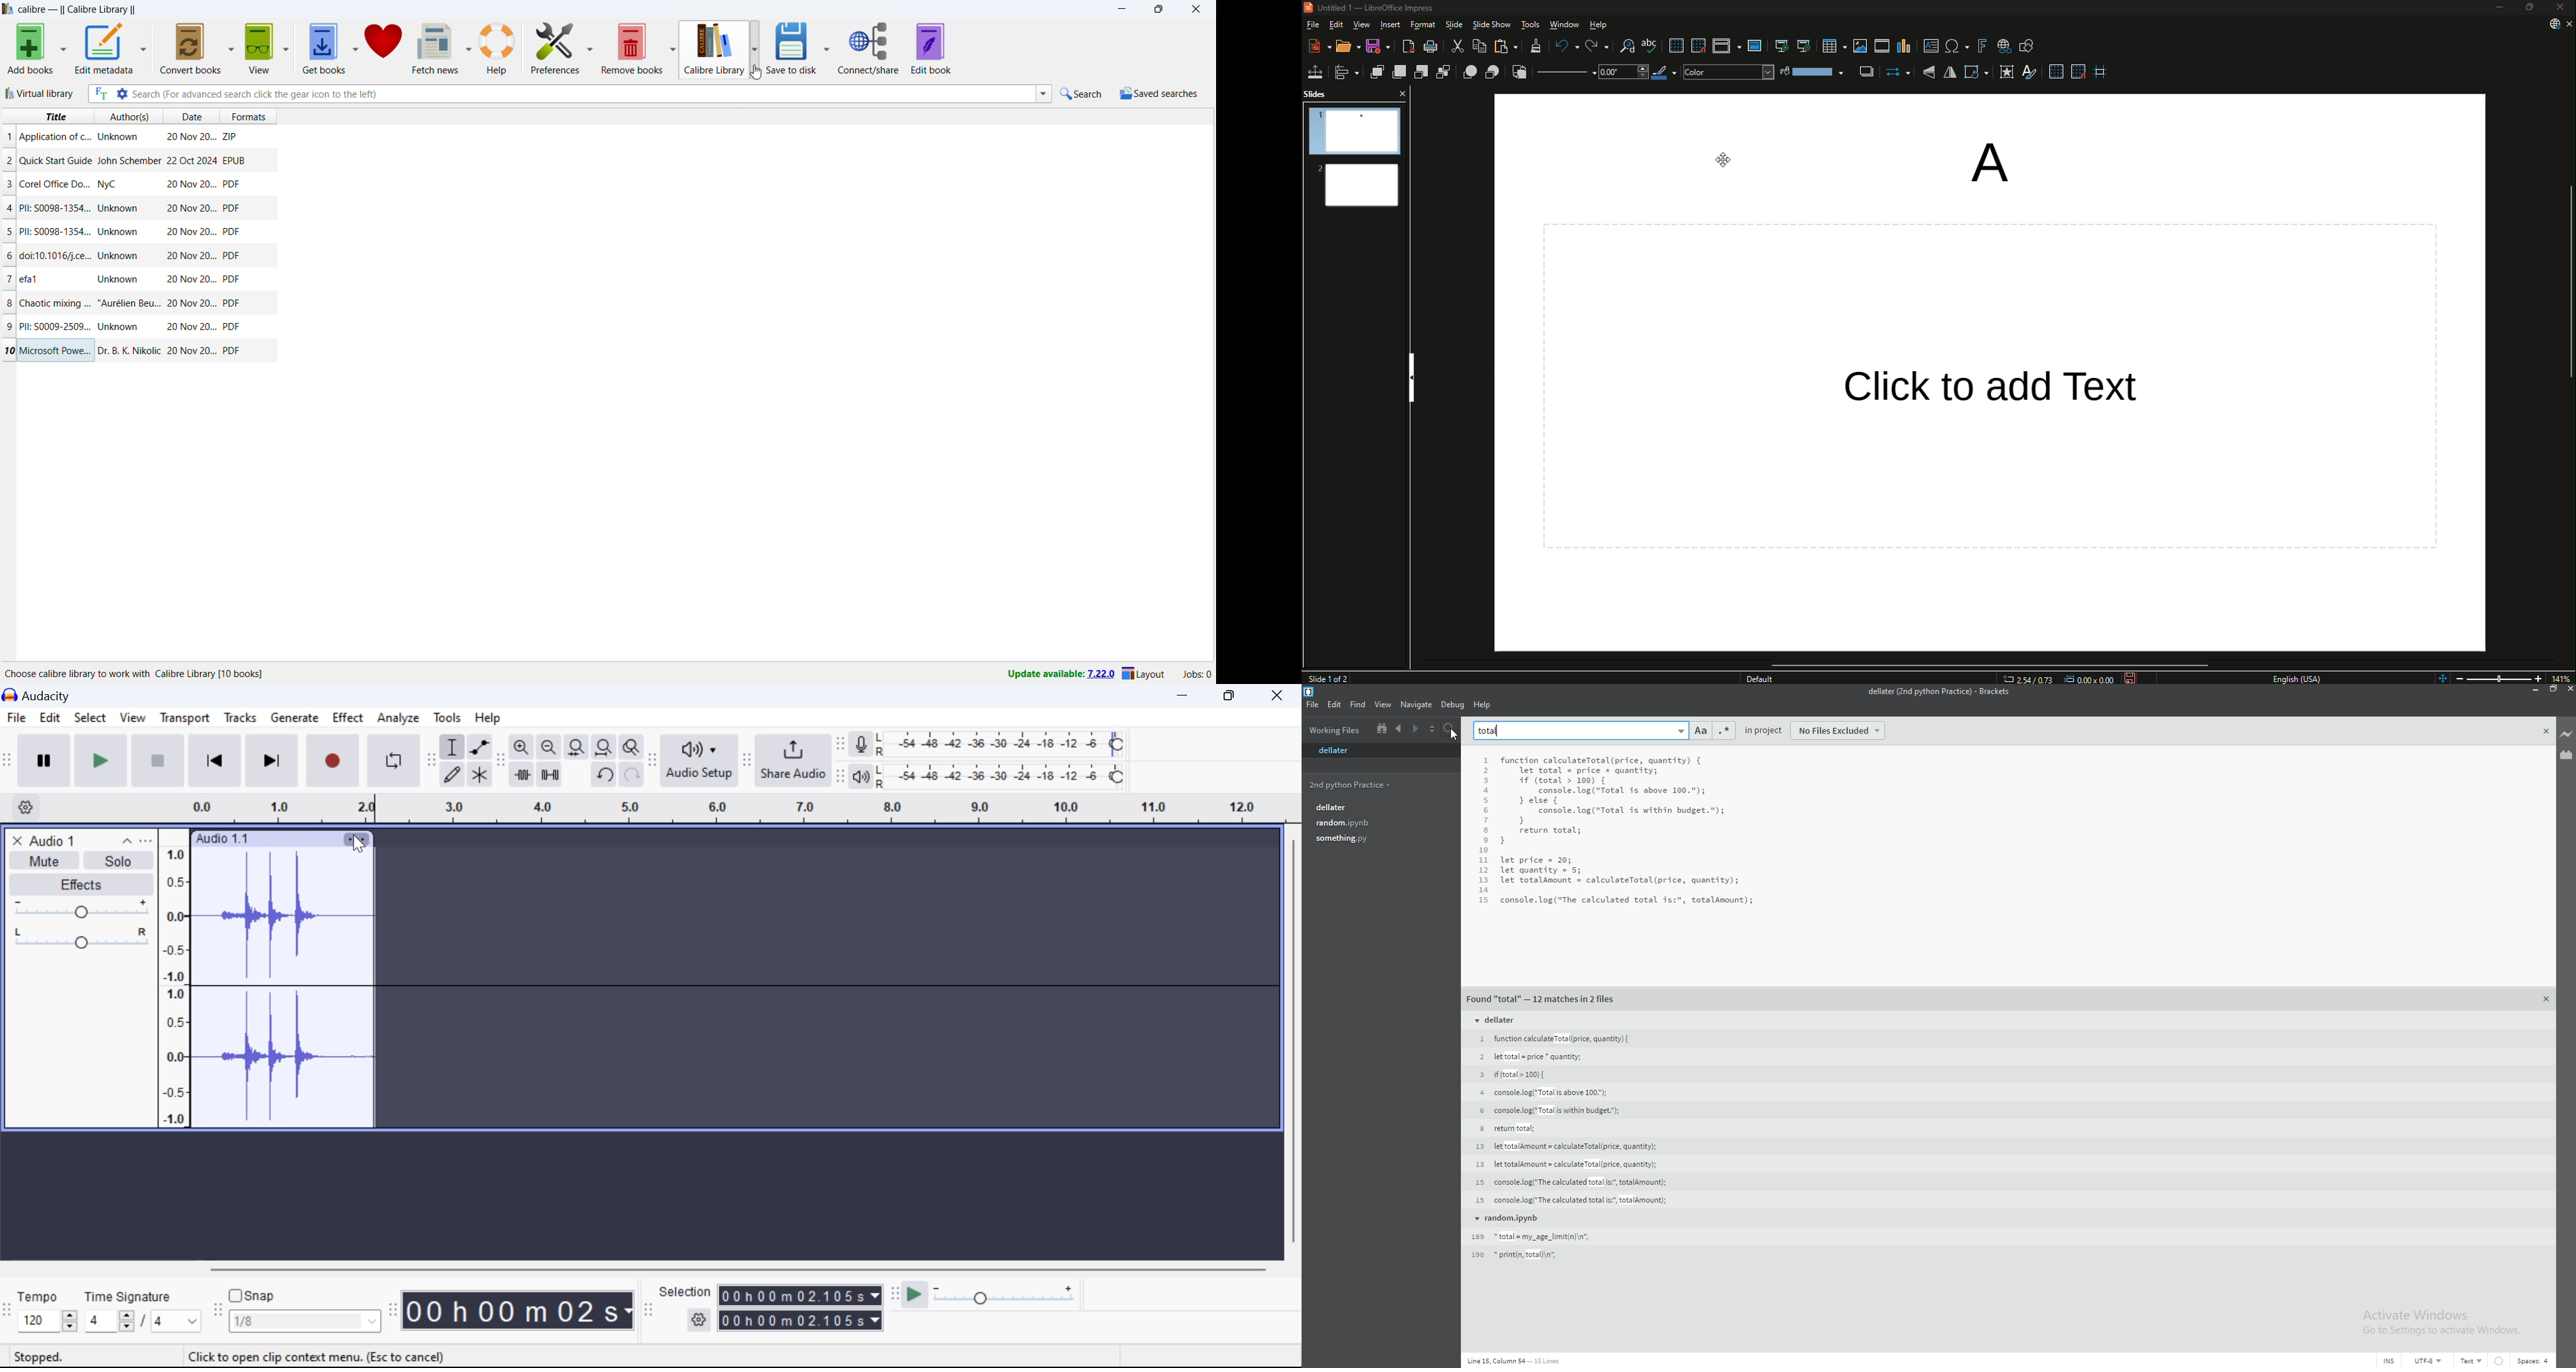  What do you see at coordinates (2057, 679) in the screenshot?
I see `Dimensions` at bounding box center [2057, 679].